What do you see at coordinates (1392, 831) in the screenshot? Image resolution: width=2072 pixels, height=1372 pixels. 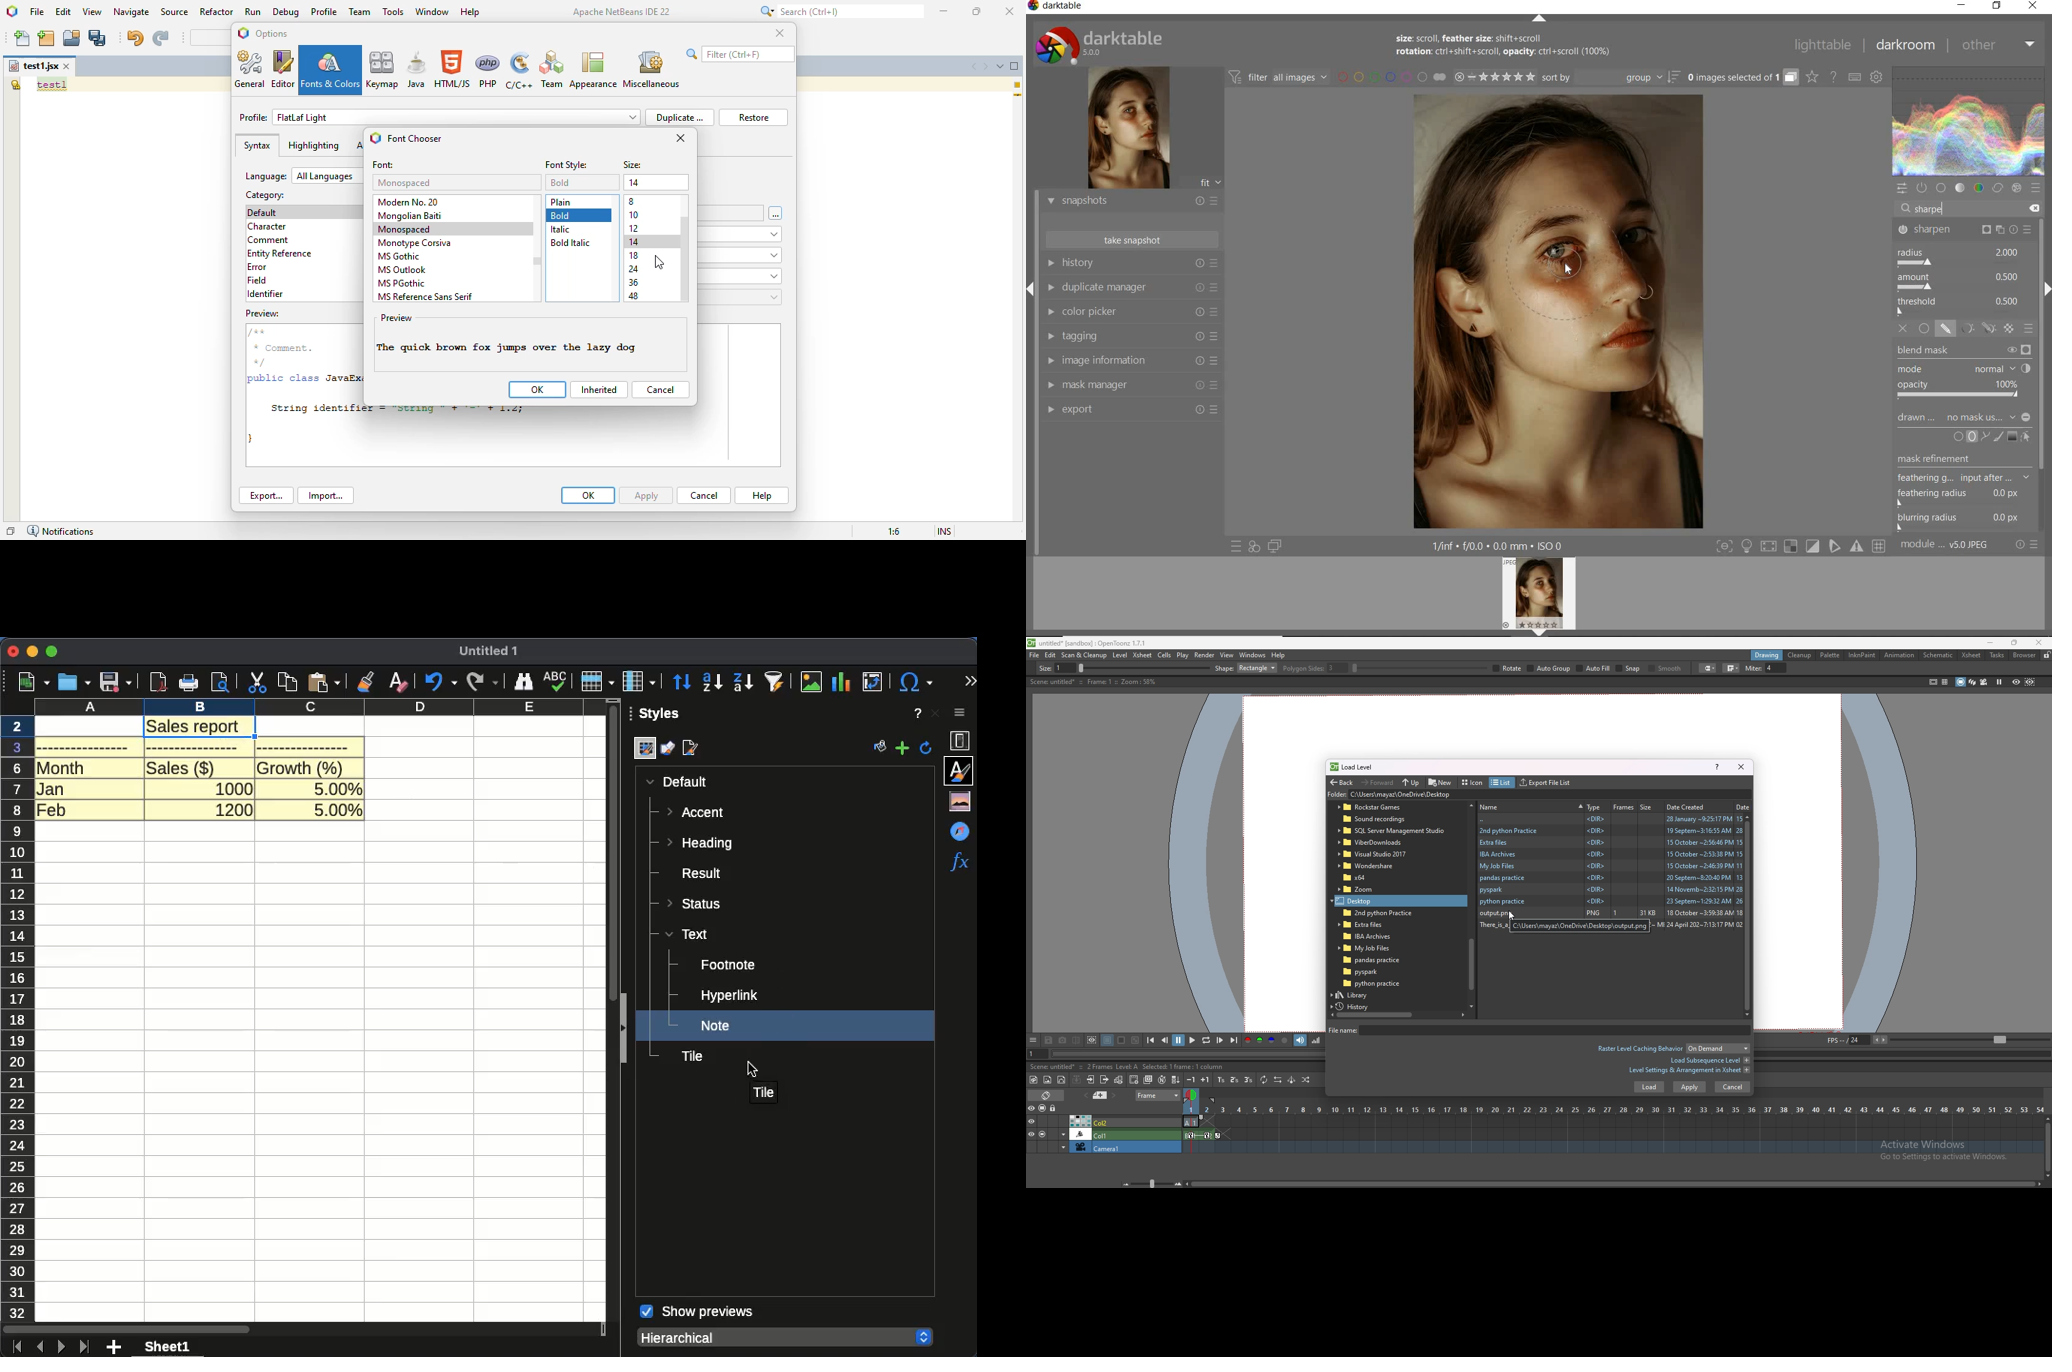 I see `folder` at bounding box center [1392, 831].